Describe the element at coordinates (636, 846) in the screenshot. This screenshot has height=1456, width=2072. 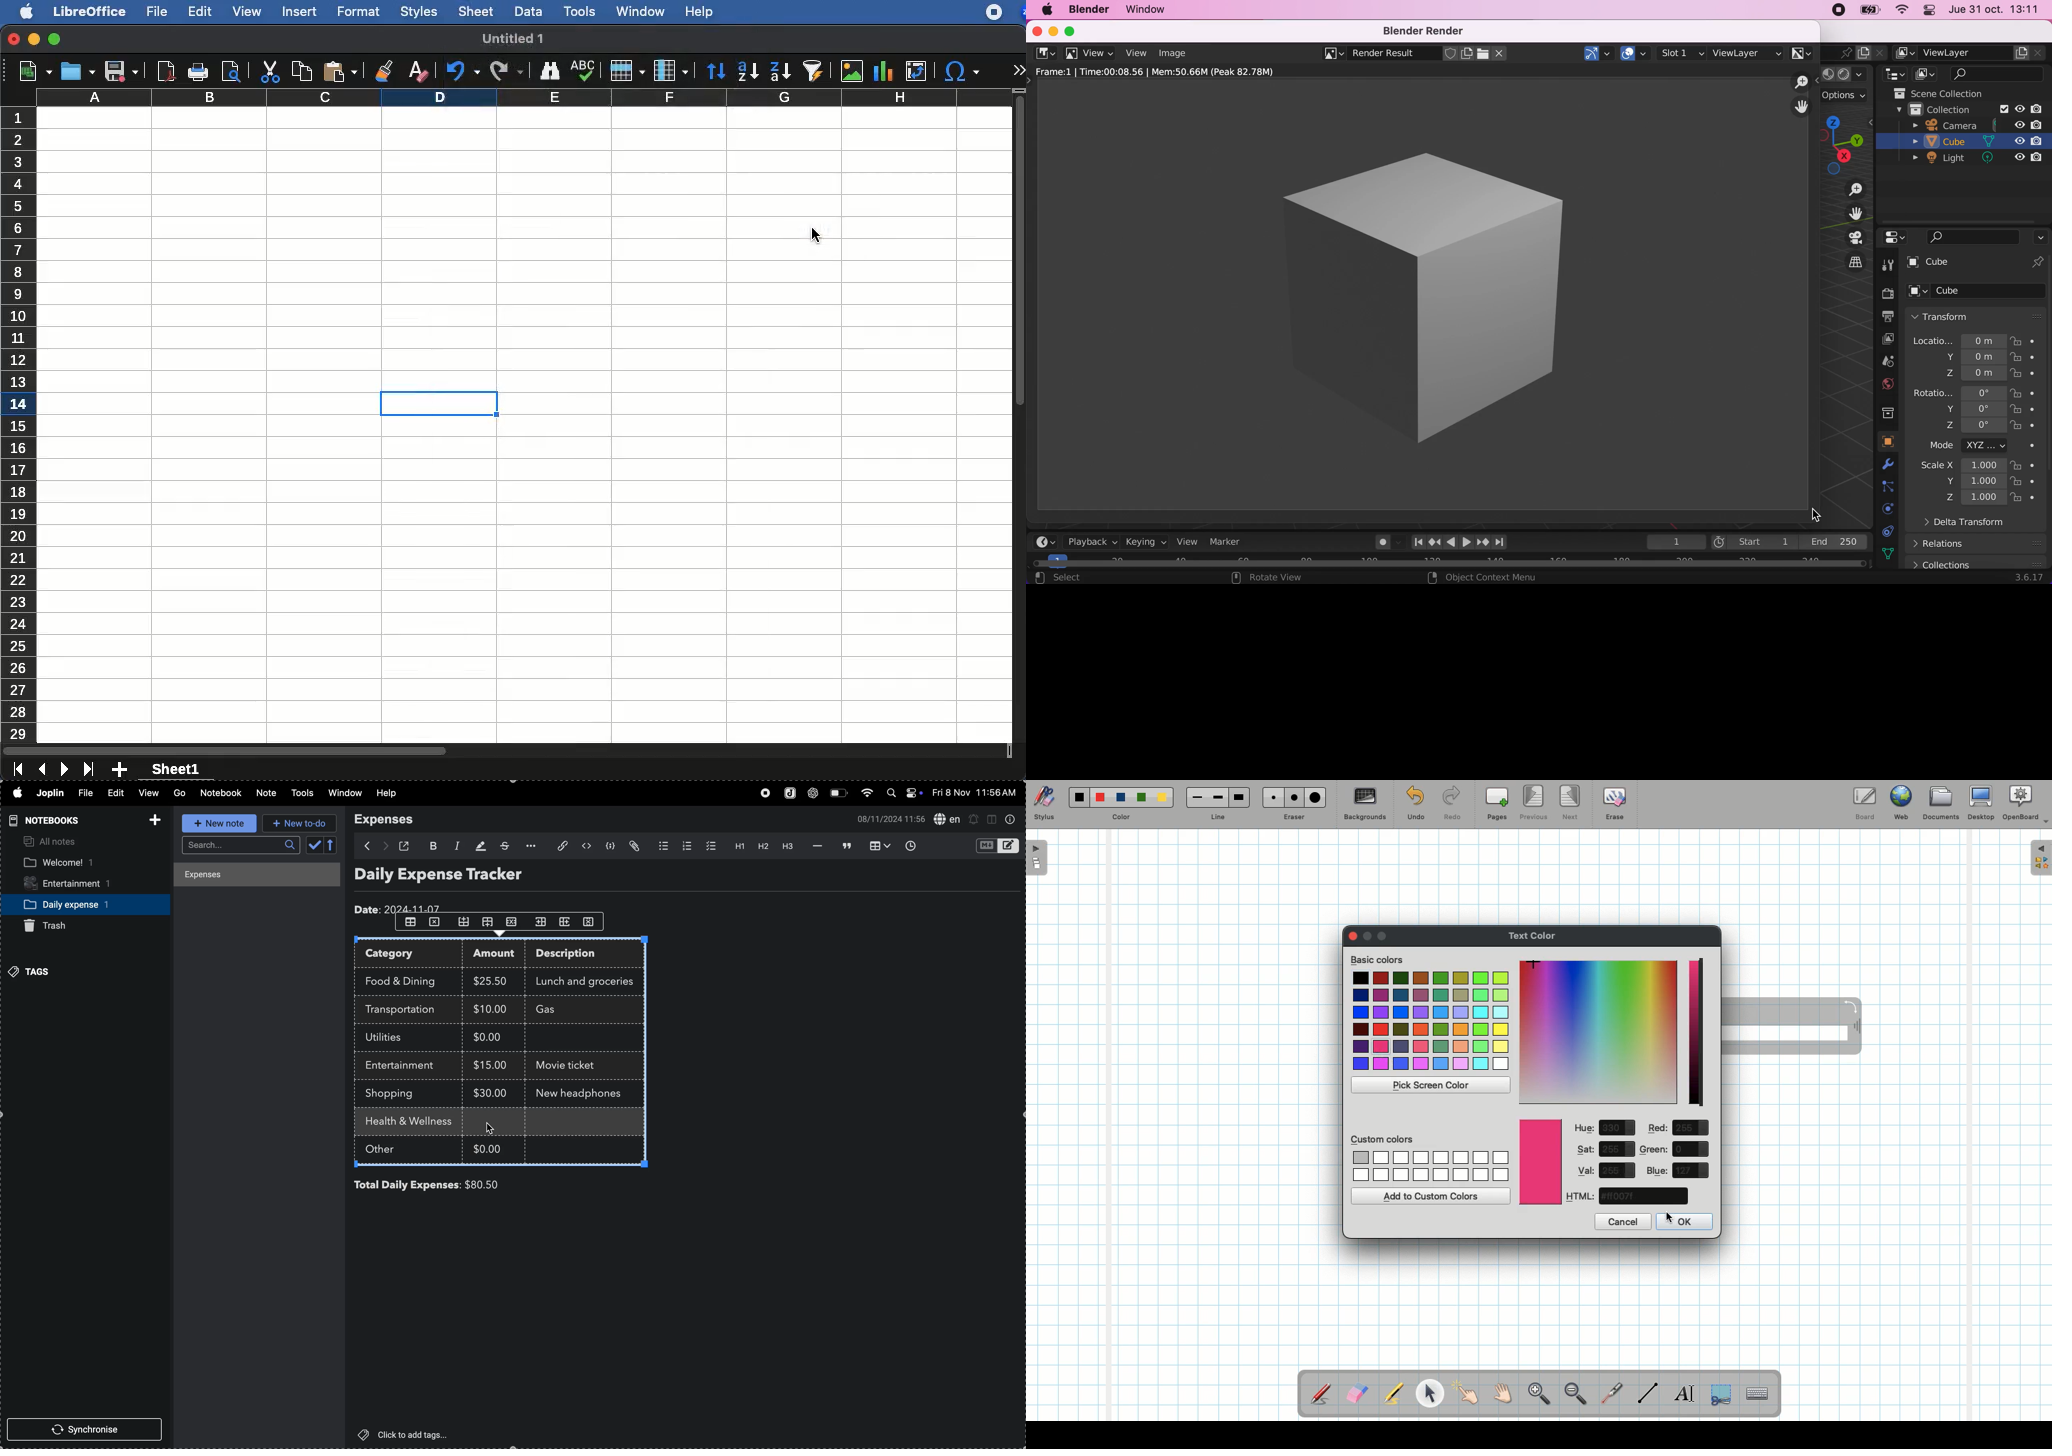
I see `attach file` at that location.